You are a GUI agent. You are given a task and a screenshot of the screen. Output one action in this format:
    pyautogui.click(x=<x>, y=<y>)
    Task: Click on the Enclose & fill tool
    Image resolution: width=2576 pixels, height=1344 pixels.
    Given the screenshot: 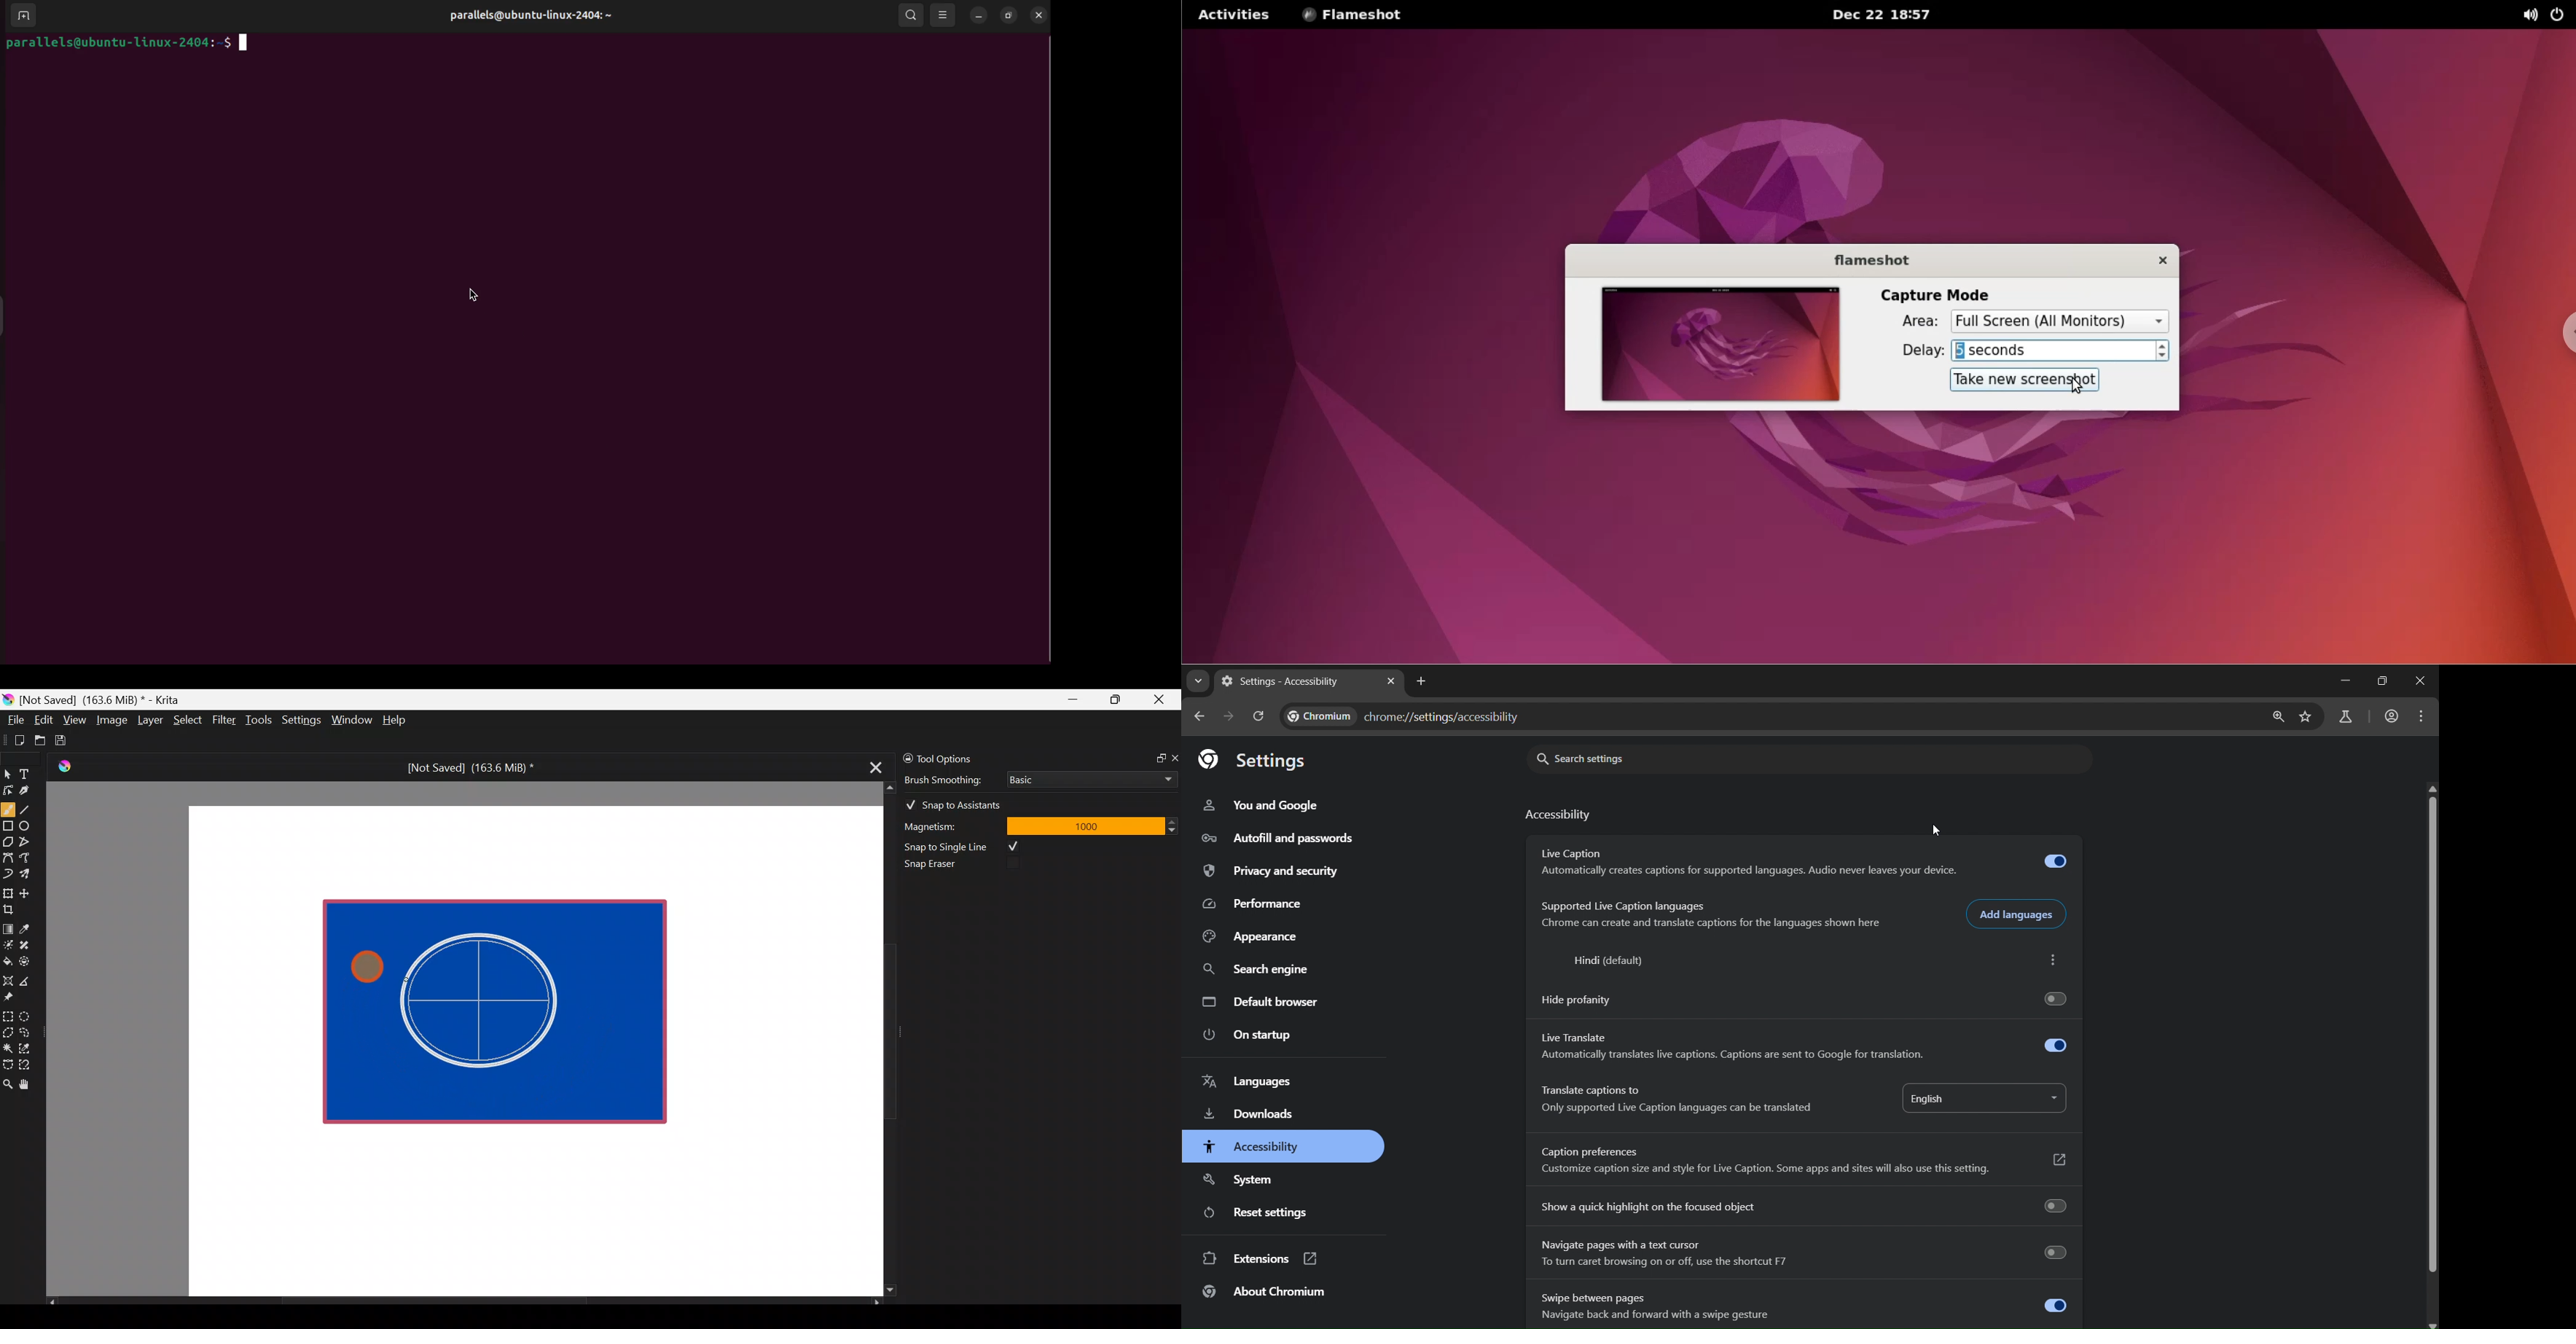 What is the action you would take?
    pyautogui.click(x=27, y=959)
    